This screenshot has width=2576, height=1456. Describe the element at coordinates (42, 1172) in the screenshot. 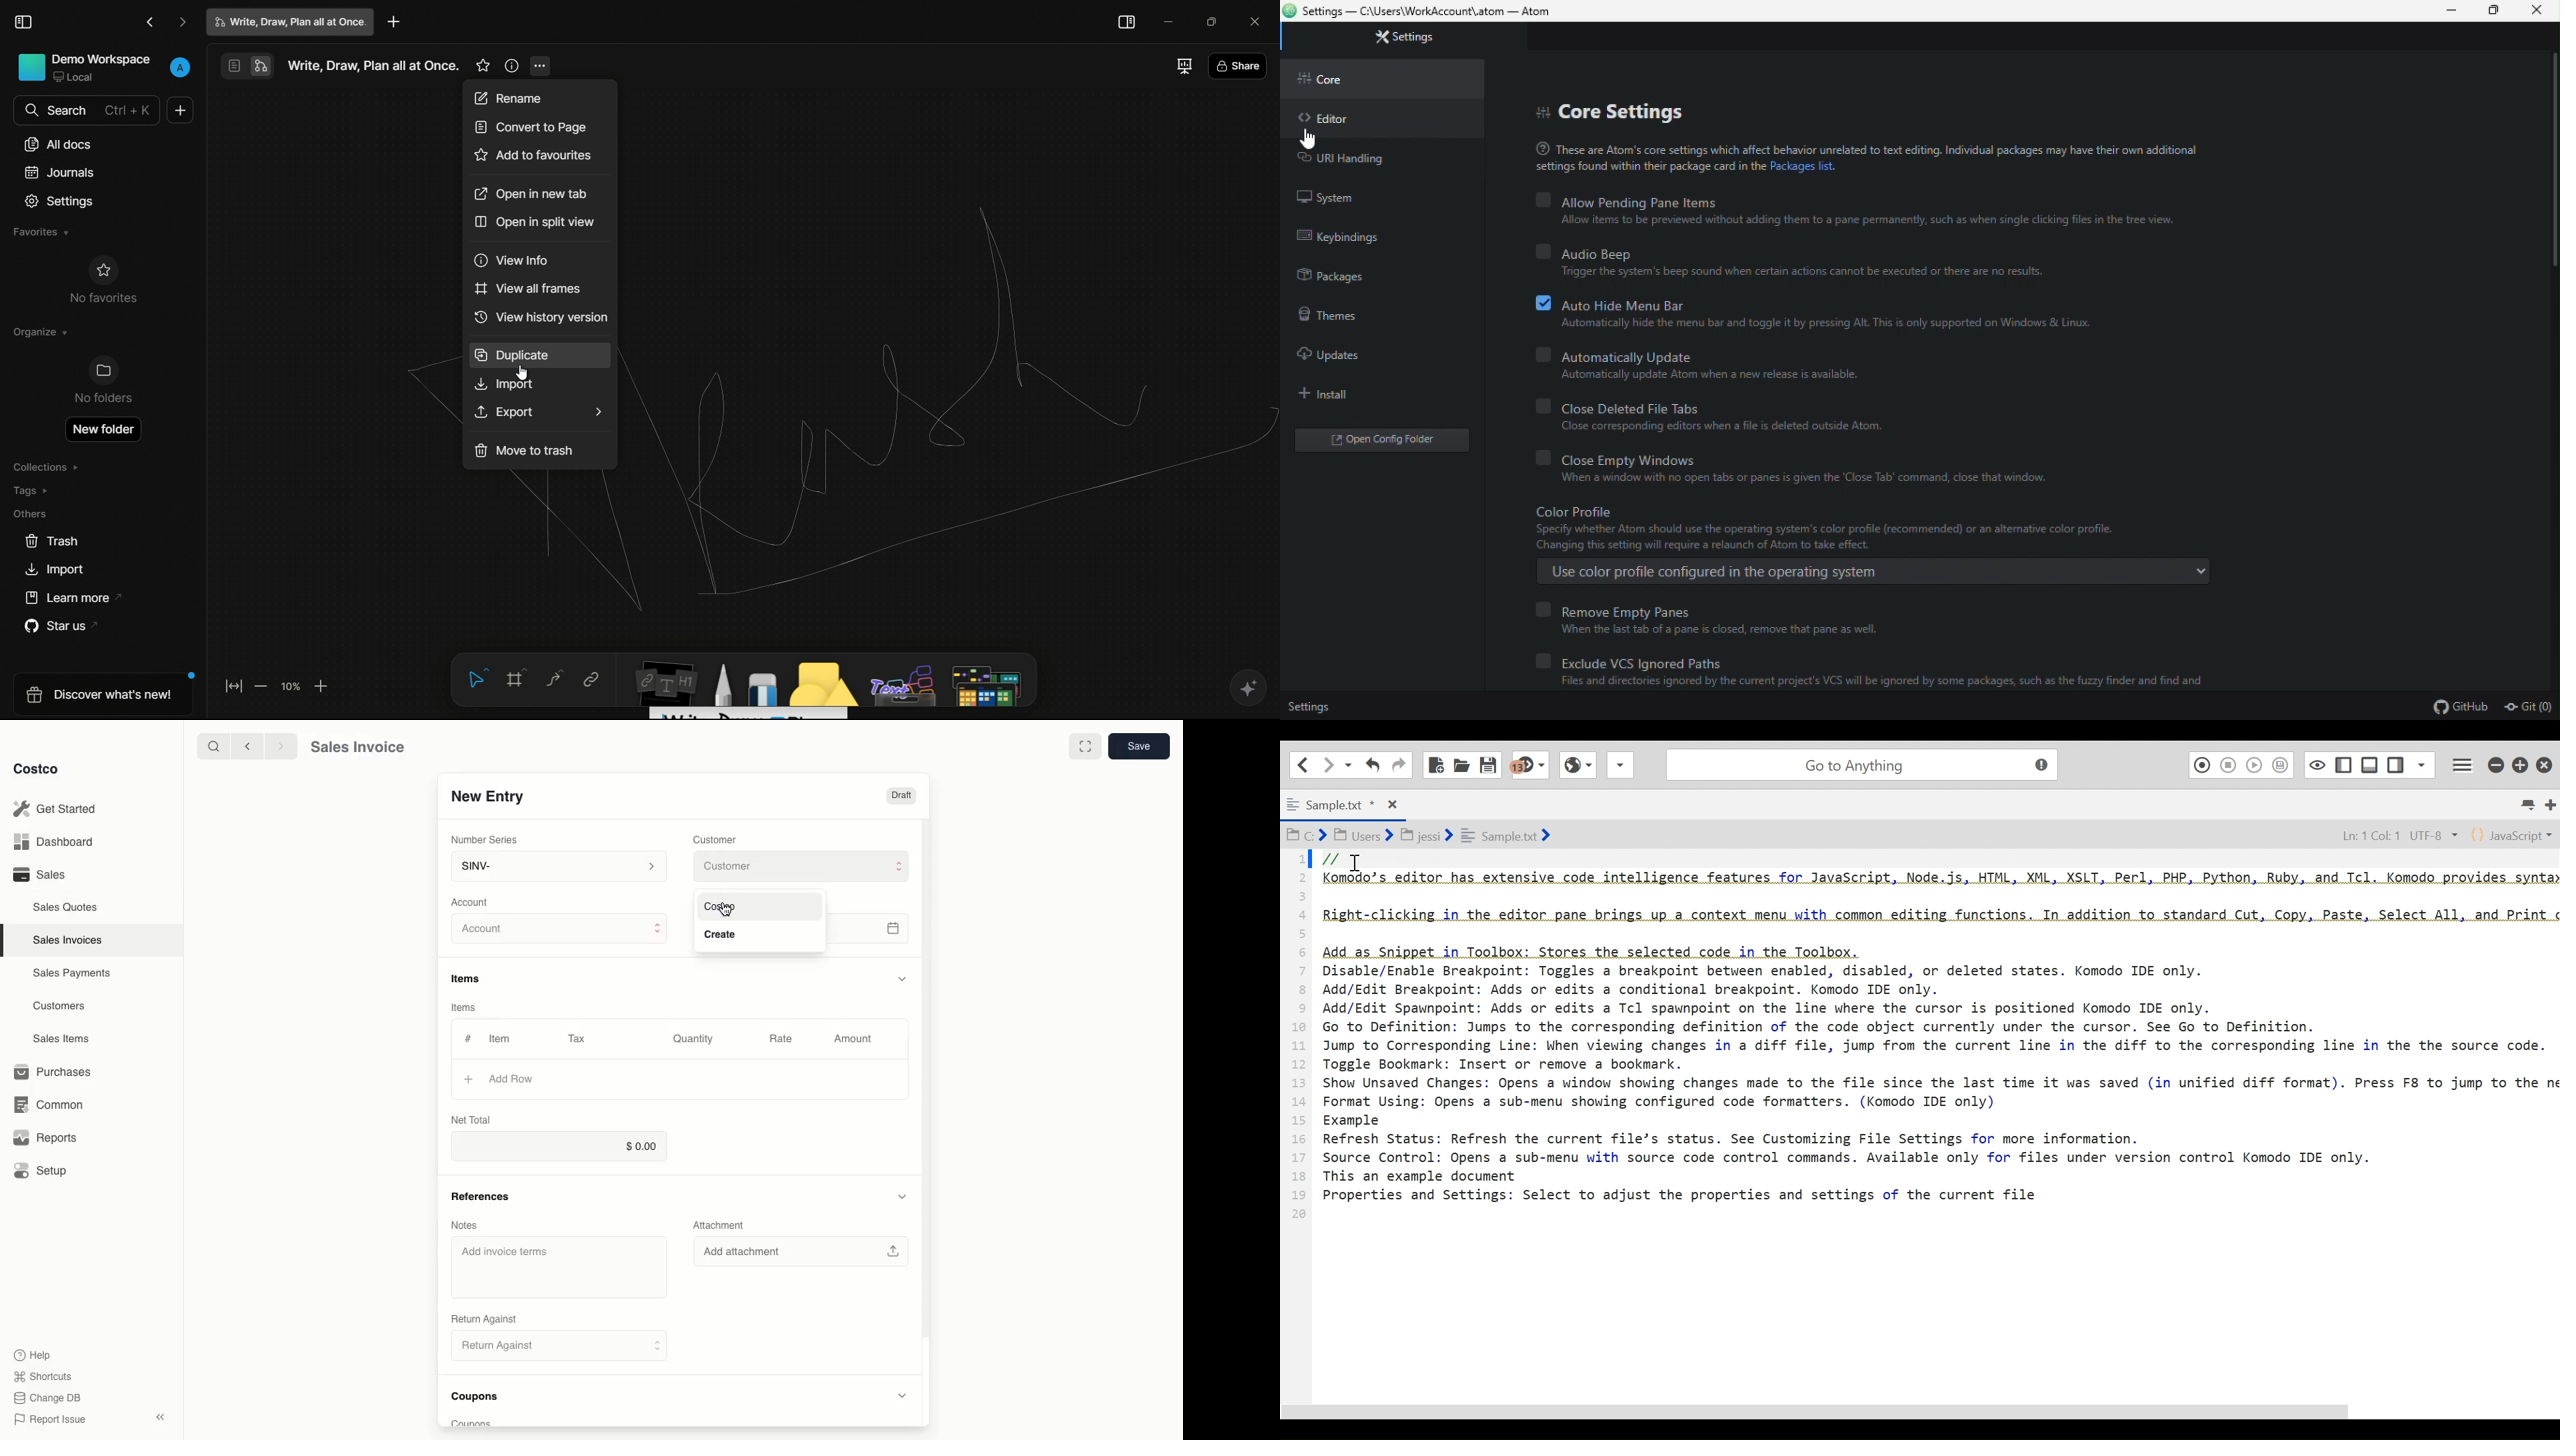

I see `Setup` at that location.